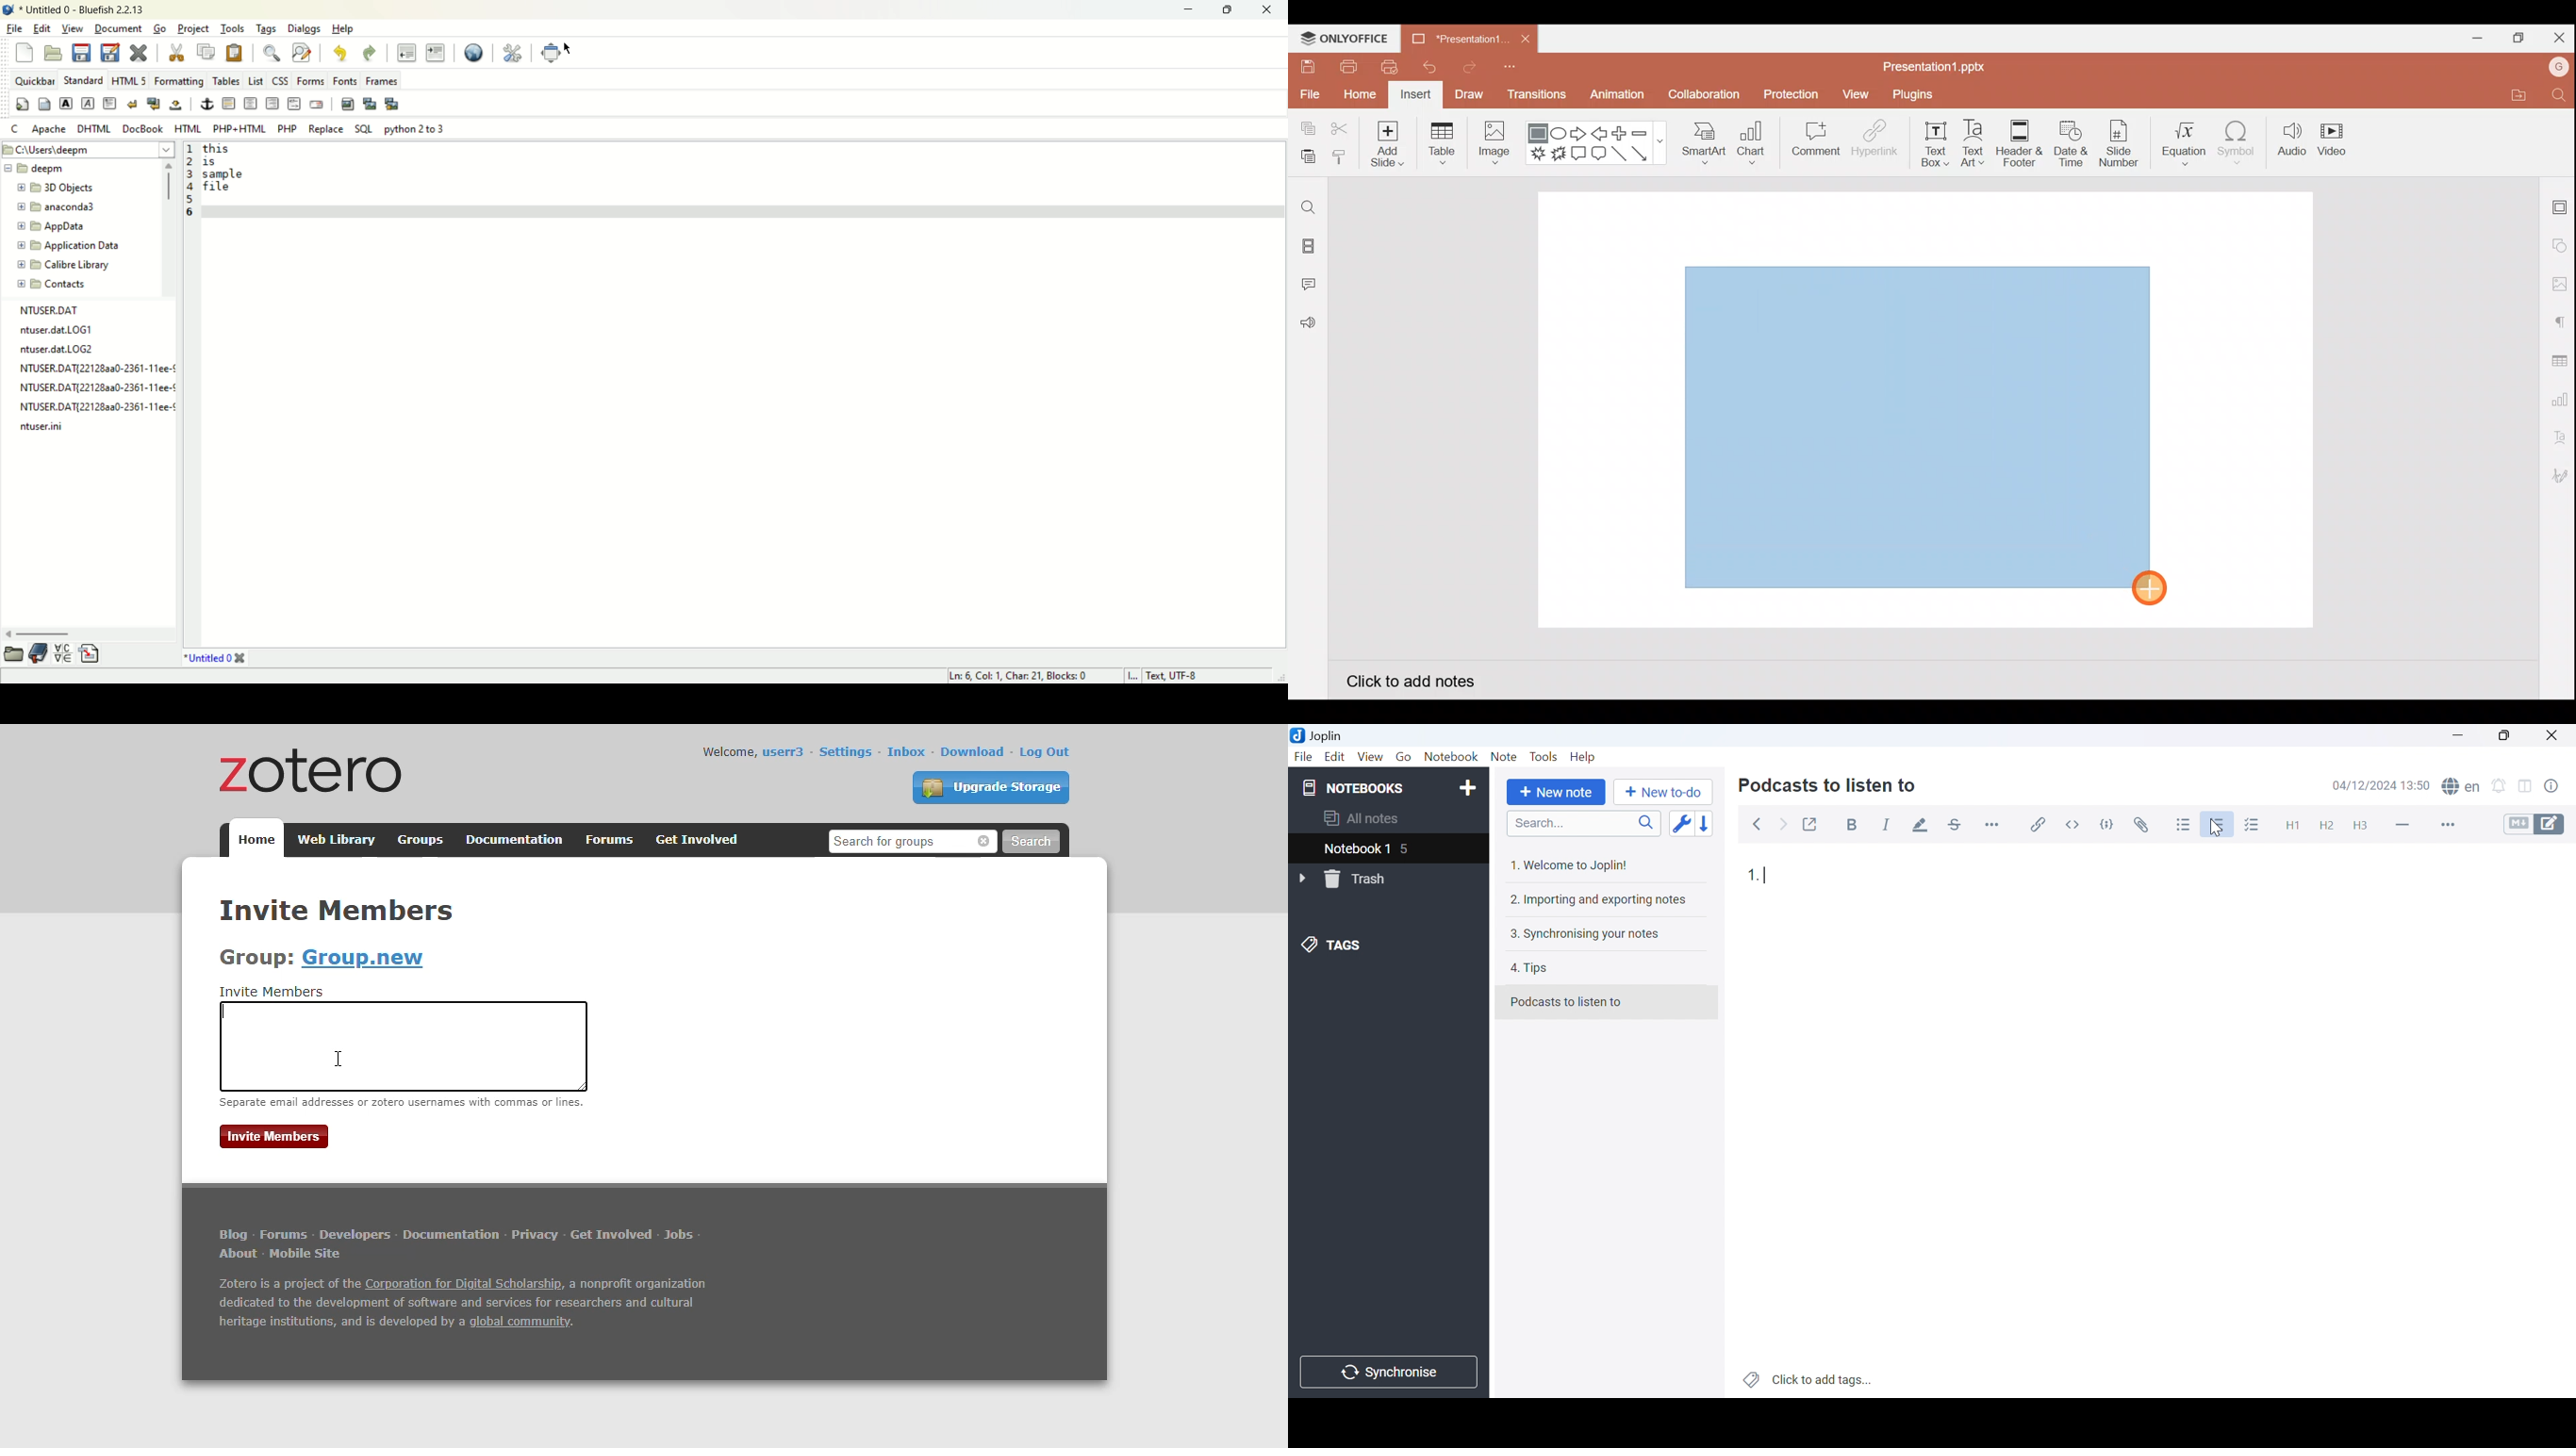  Describe the element at coordinates (1180, 675) in the screenshot. I see `text, UTF-8` at that location.